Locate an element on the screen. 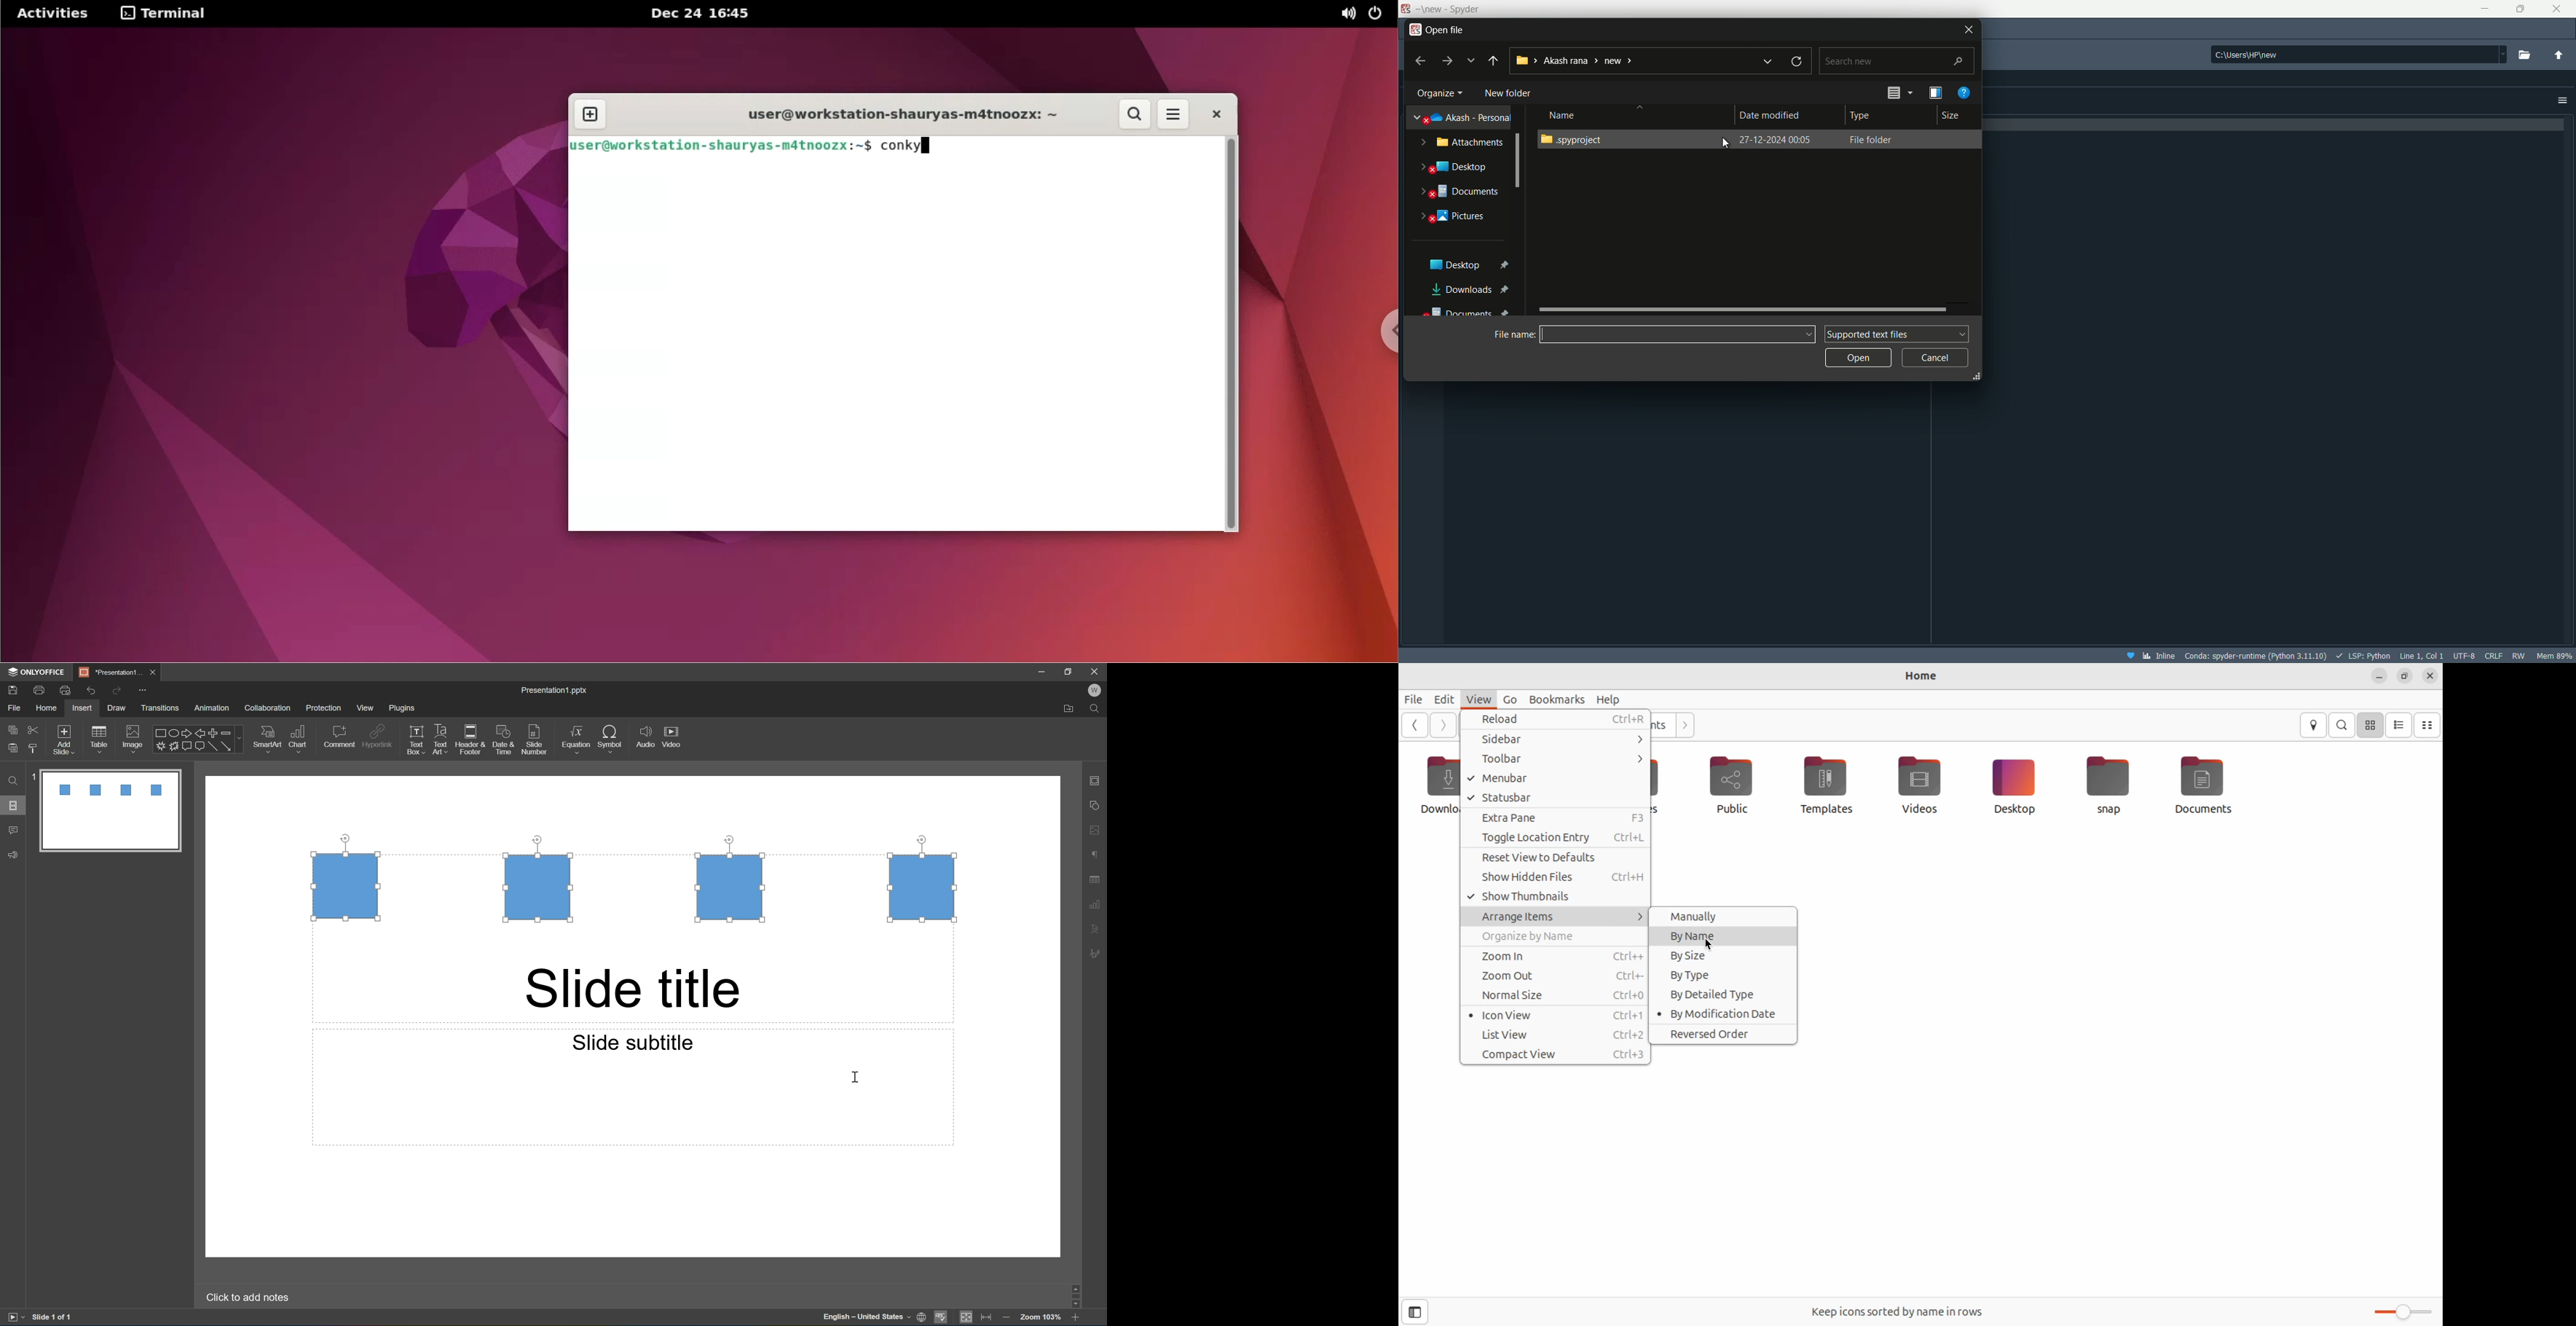  quick print is located at coordinates (65, 689).